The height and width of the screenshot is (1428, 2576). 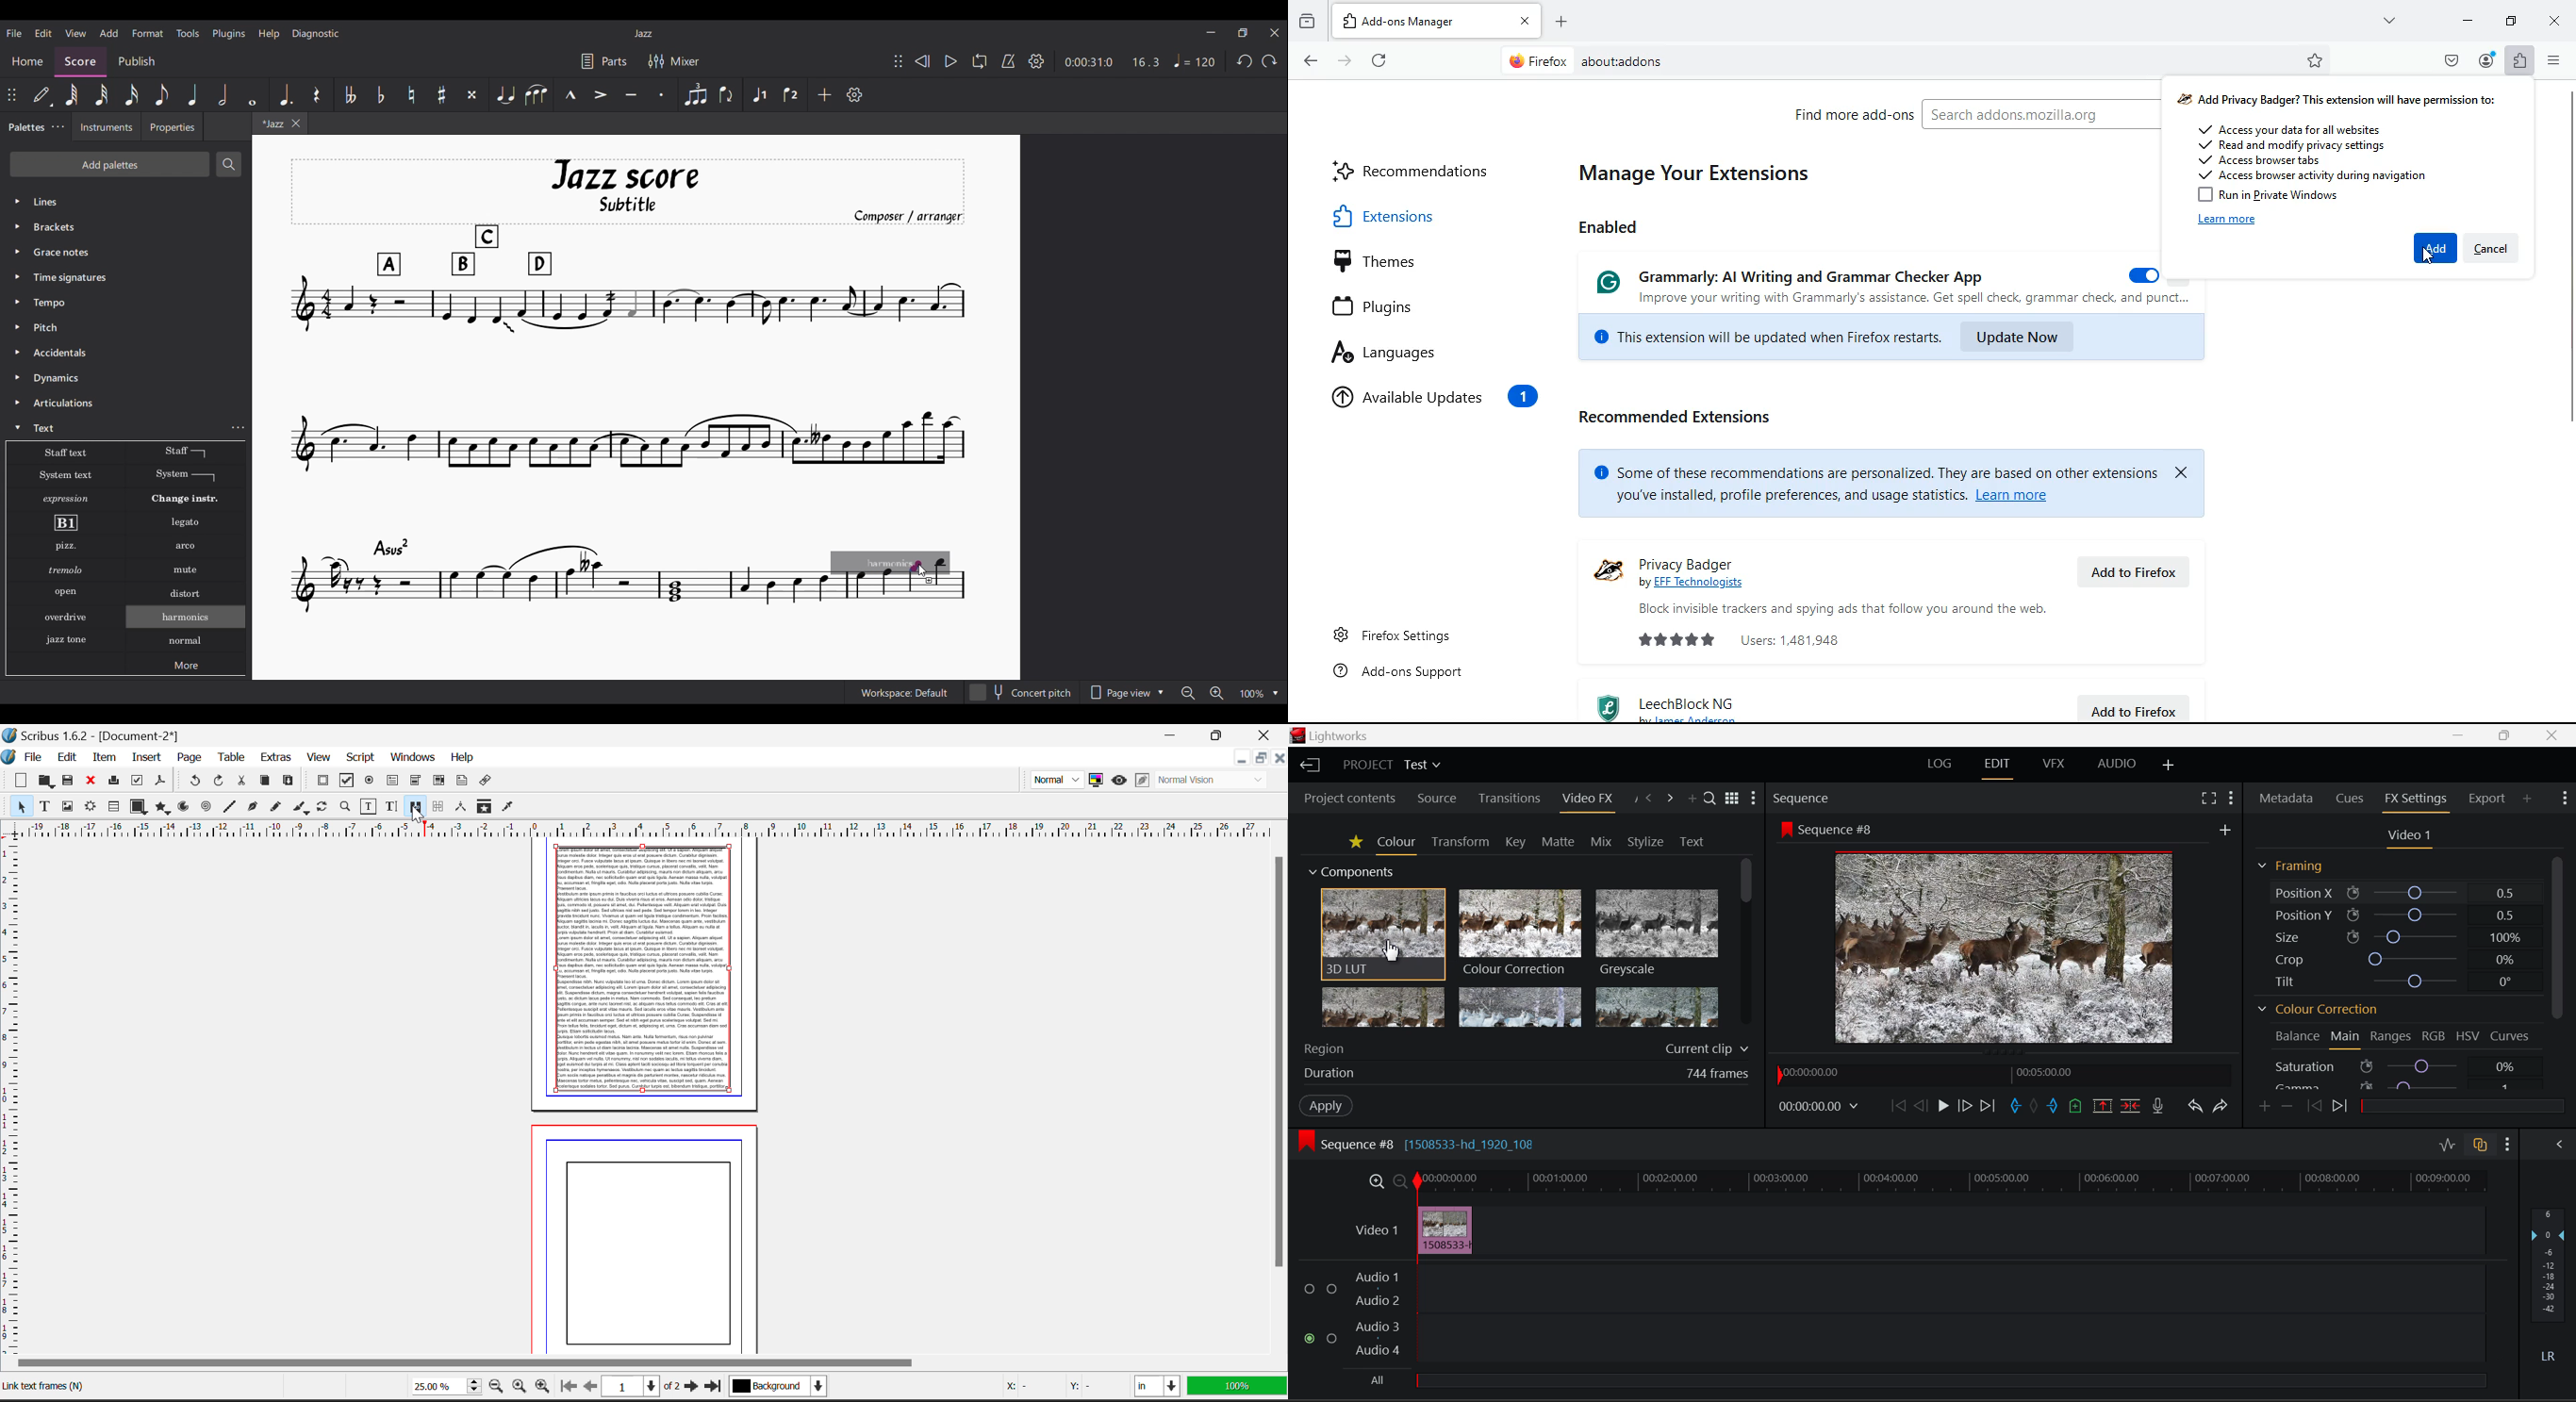 What do you see at coordinates (439, 807) in the screenshot?
I see `Delink Text Frames` at bounding box center [439, 807].